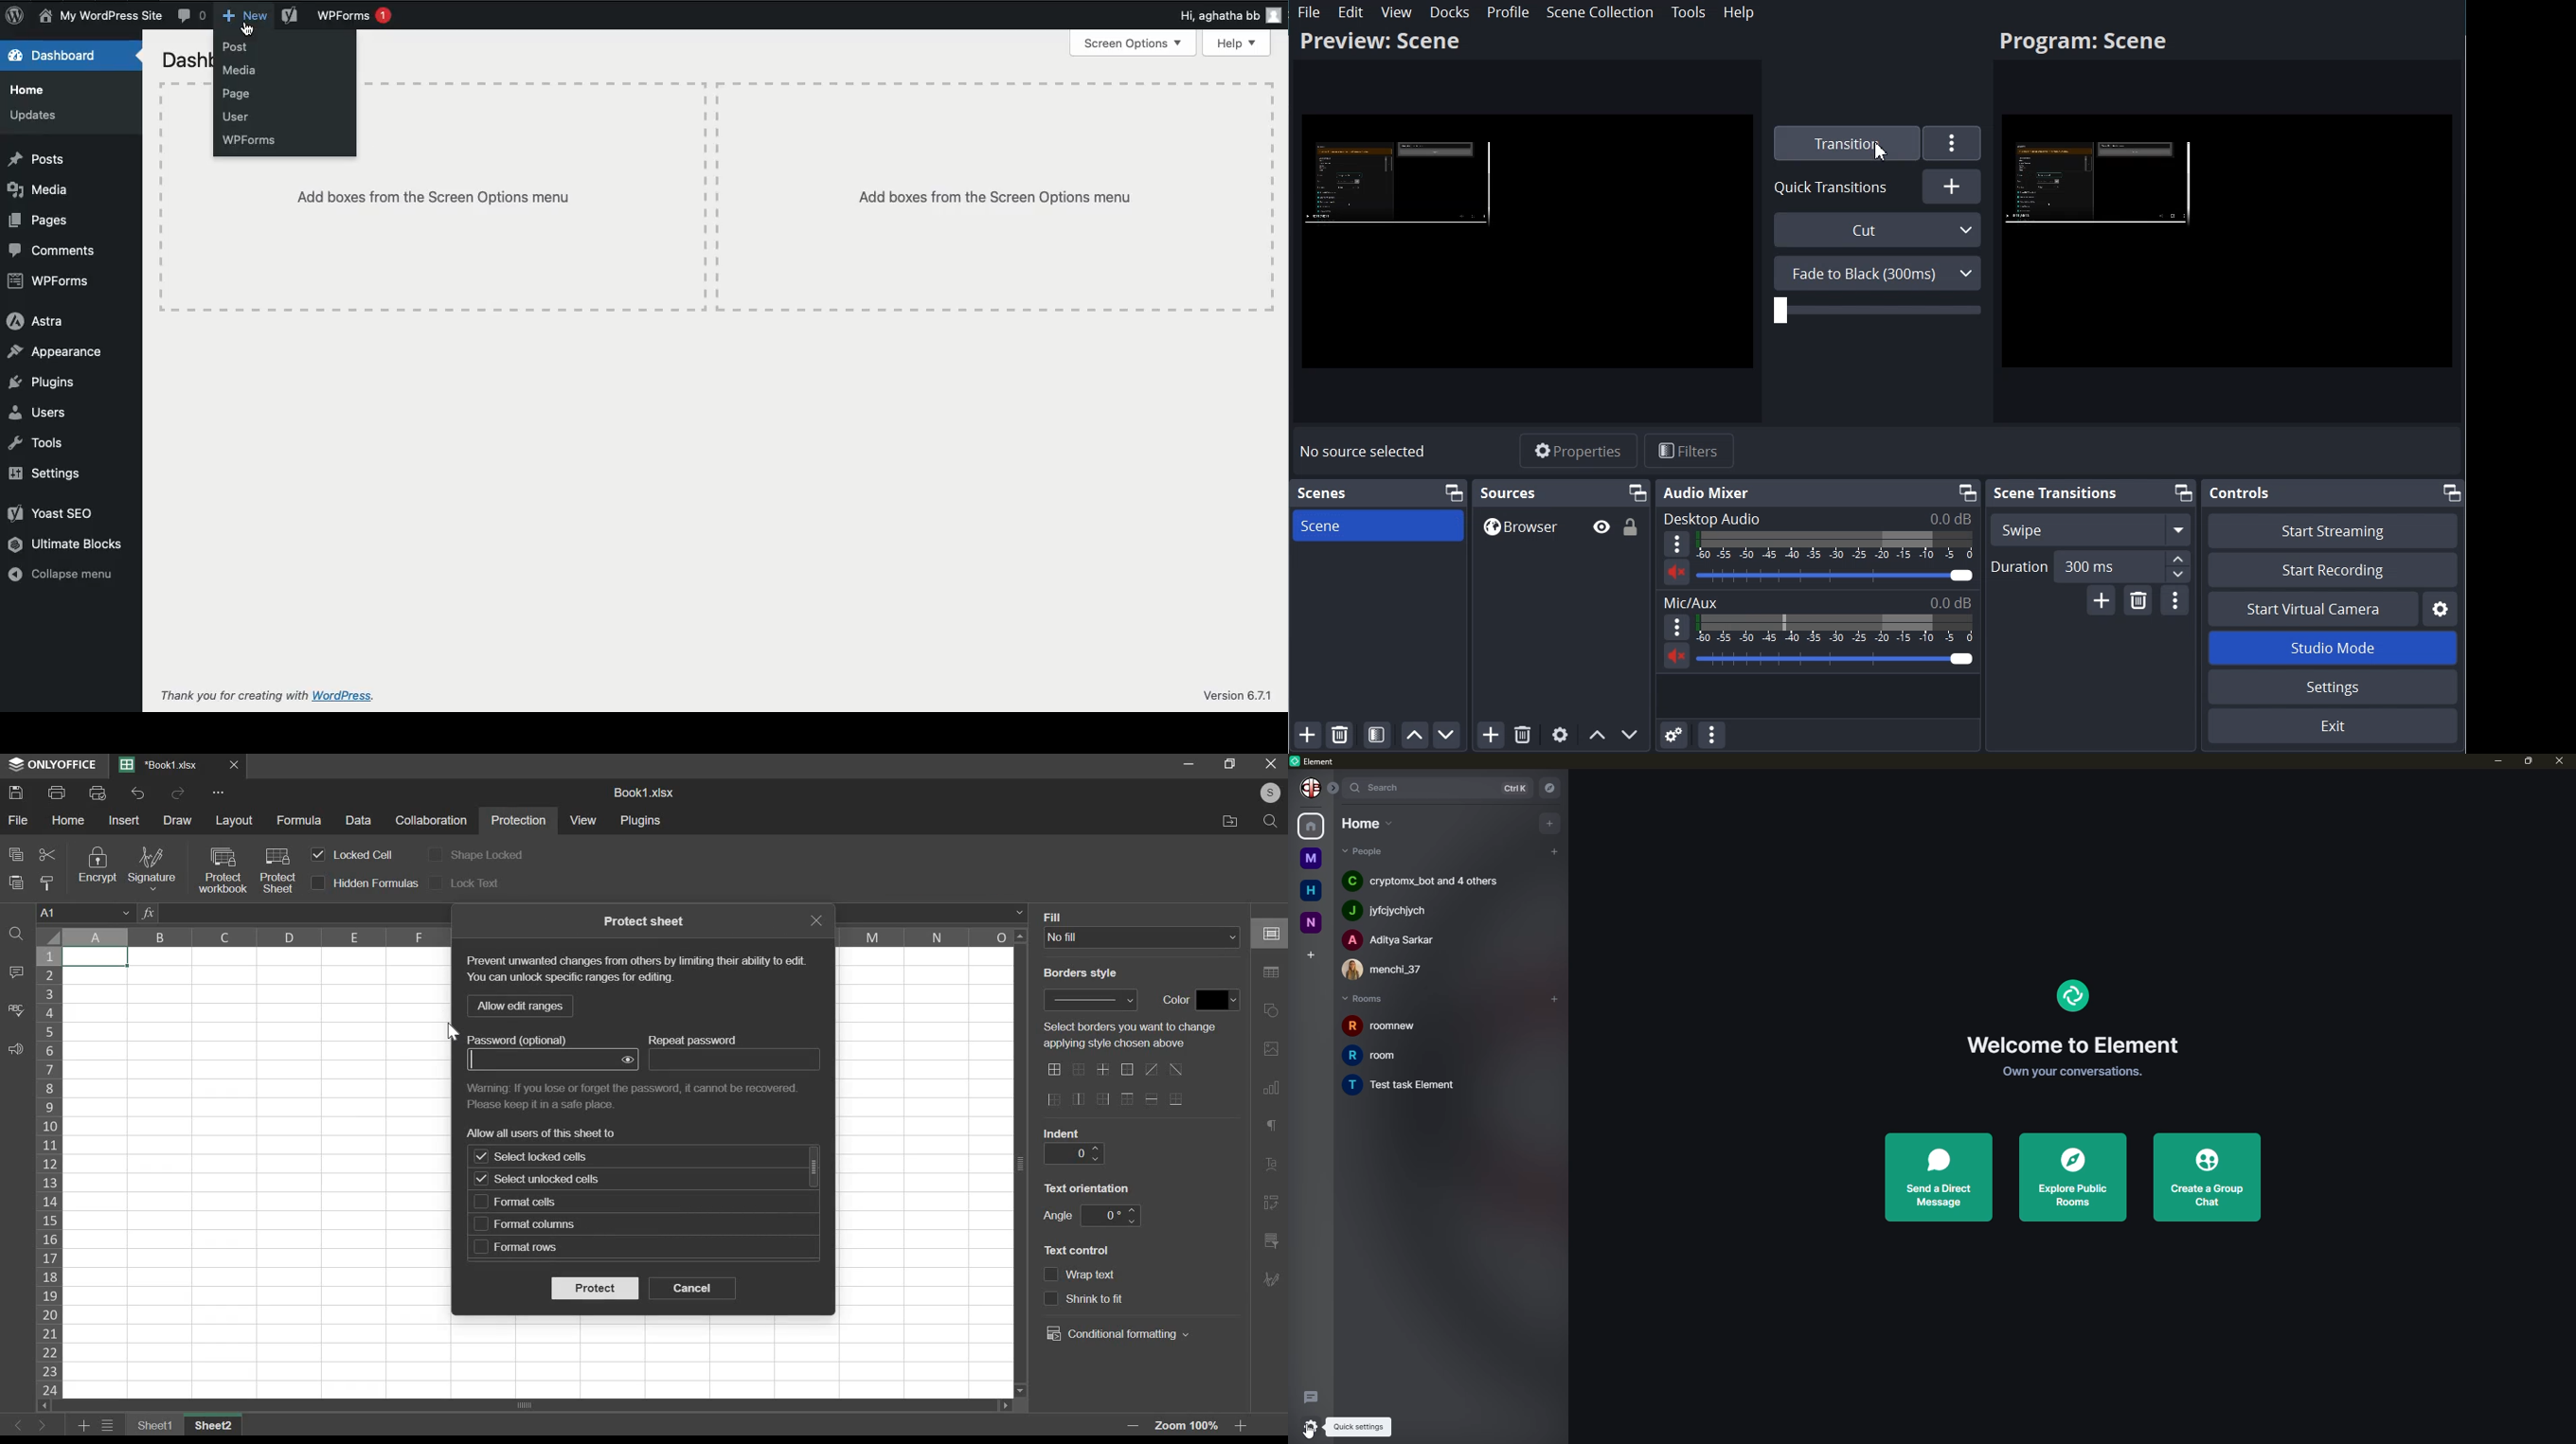 The height and width of the screenshot is (1456, 2576). I want to click on Appearance, so click(63, 354).